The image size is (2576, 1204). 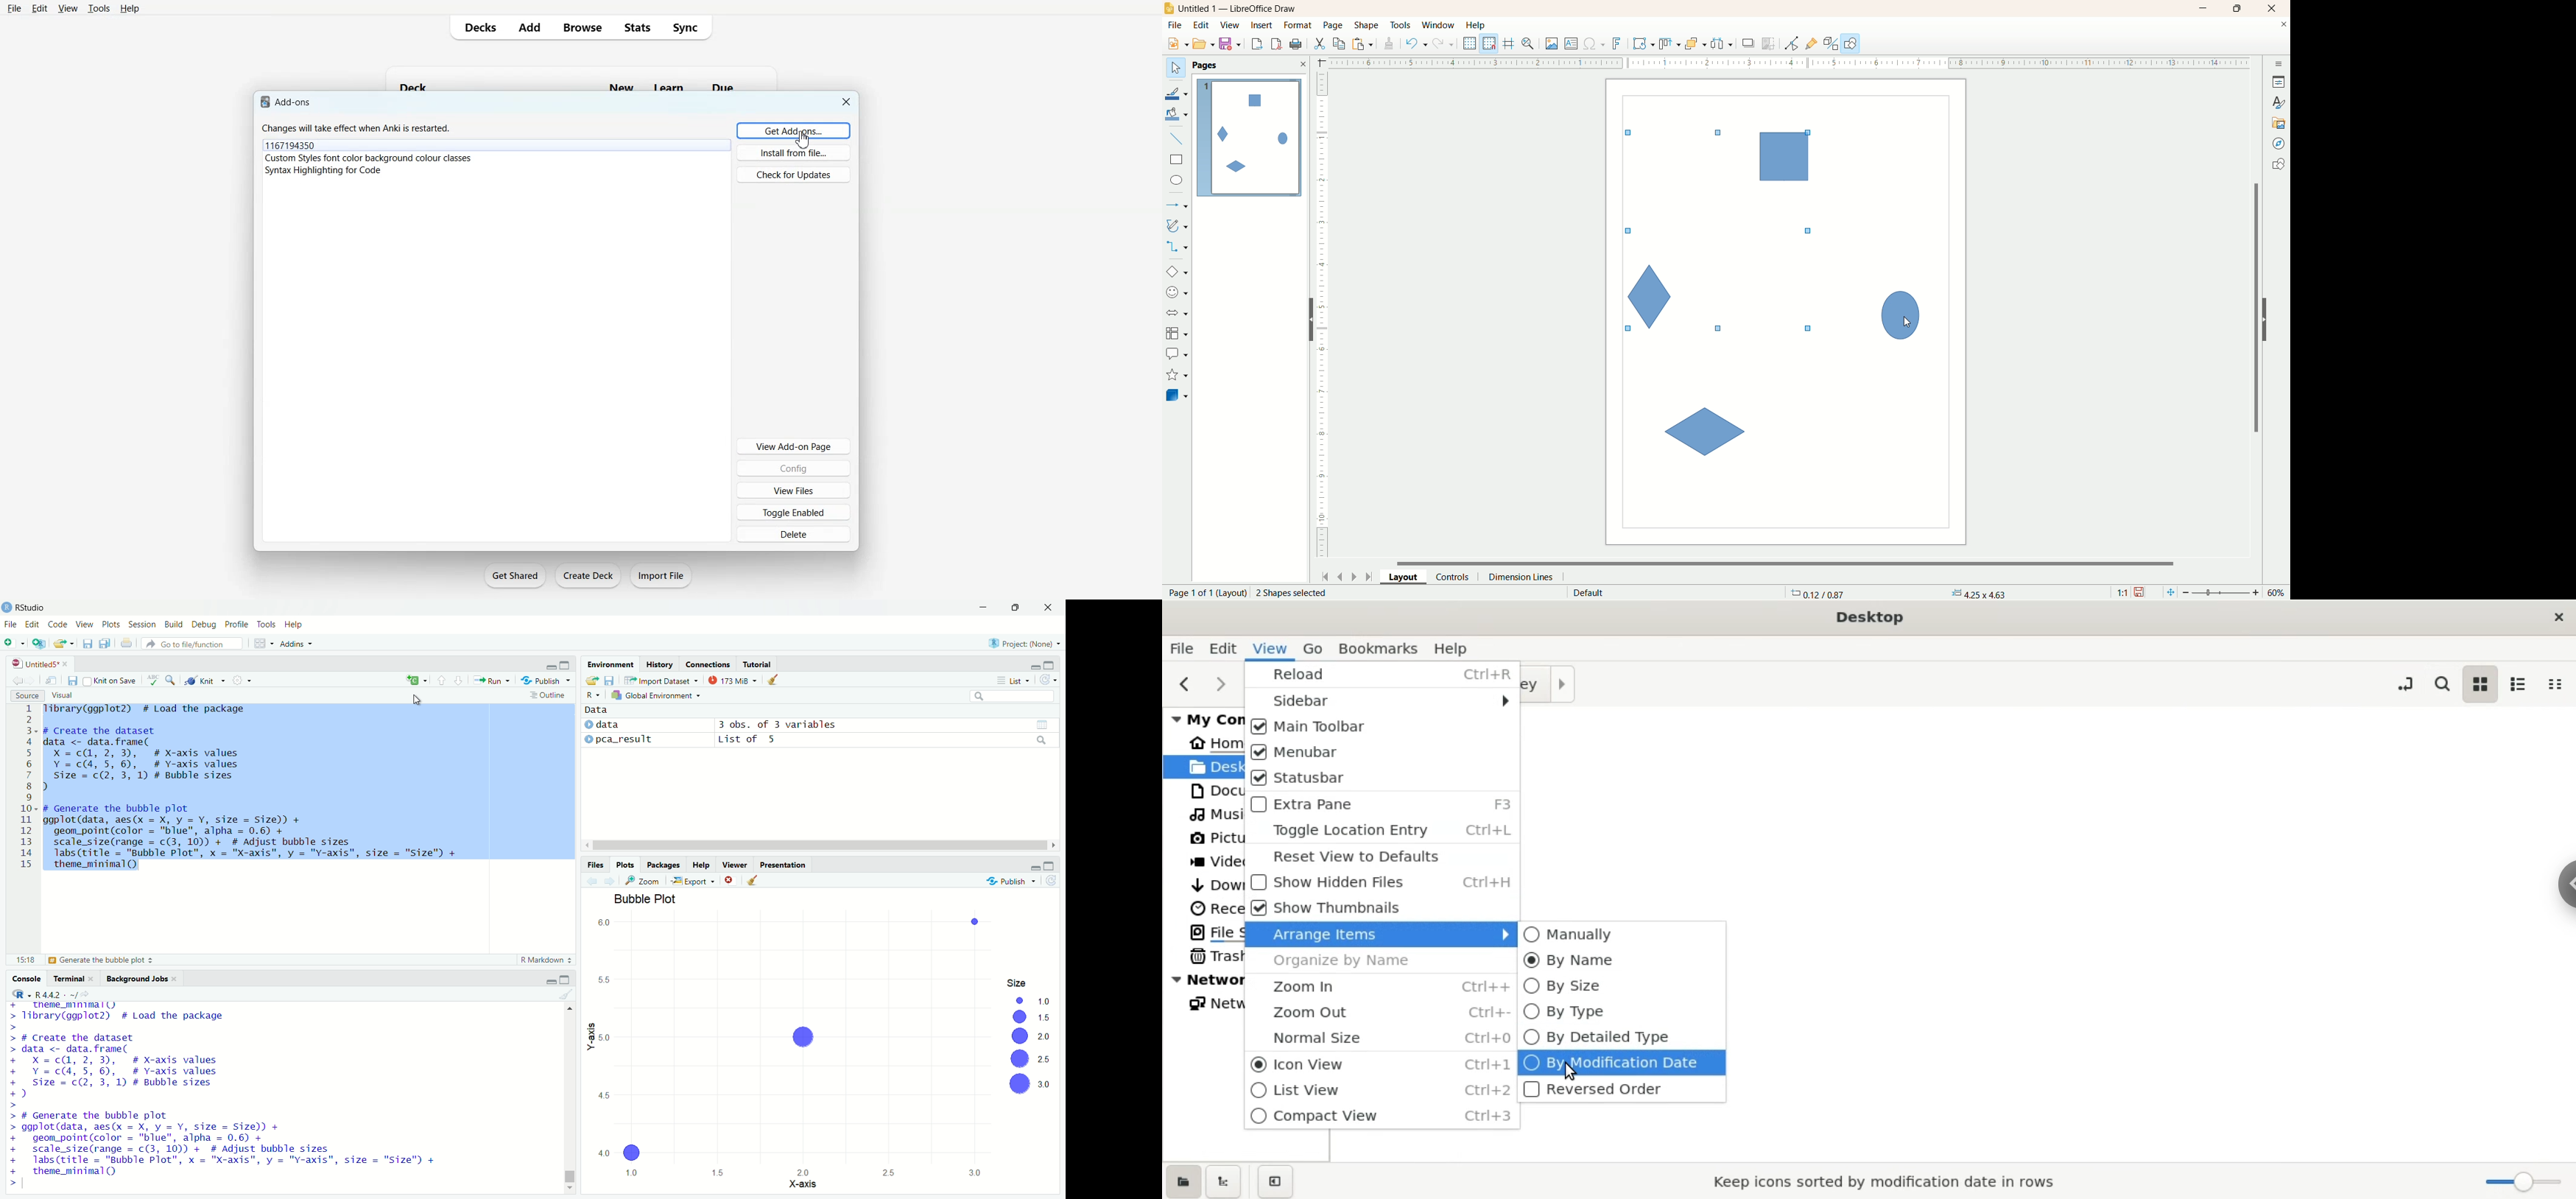 I want to click on save workspace as, so click(x=610, y=680).